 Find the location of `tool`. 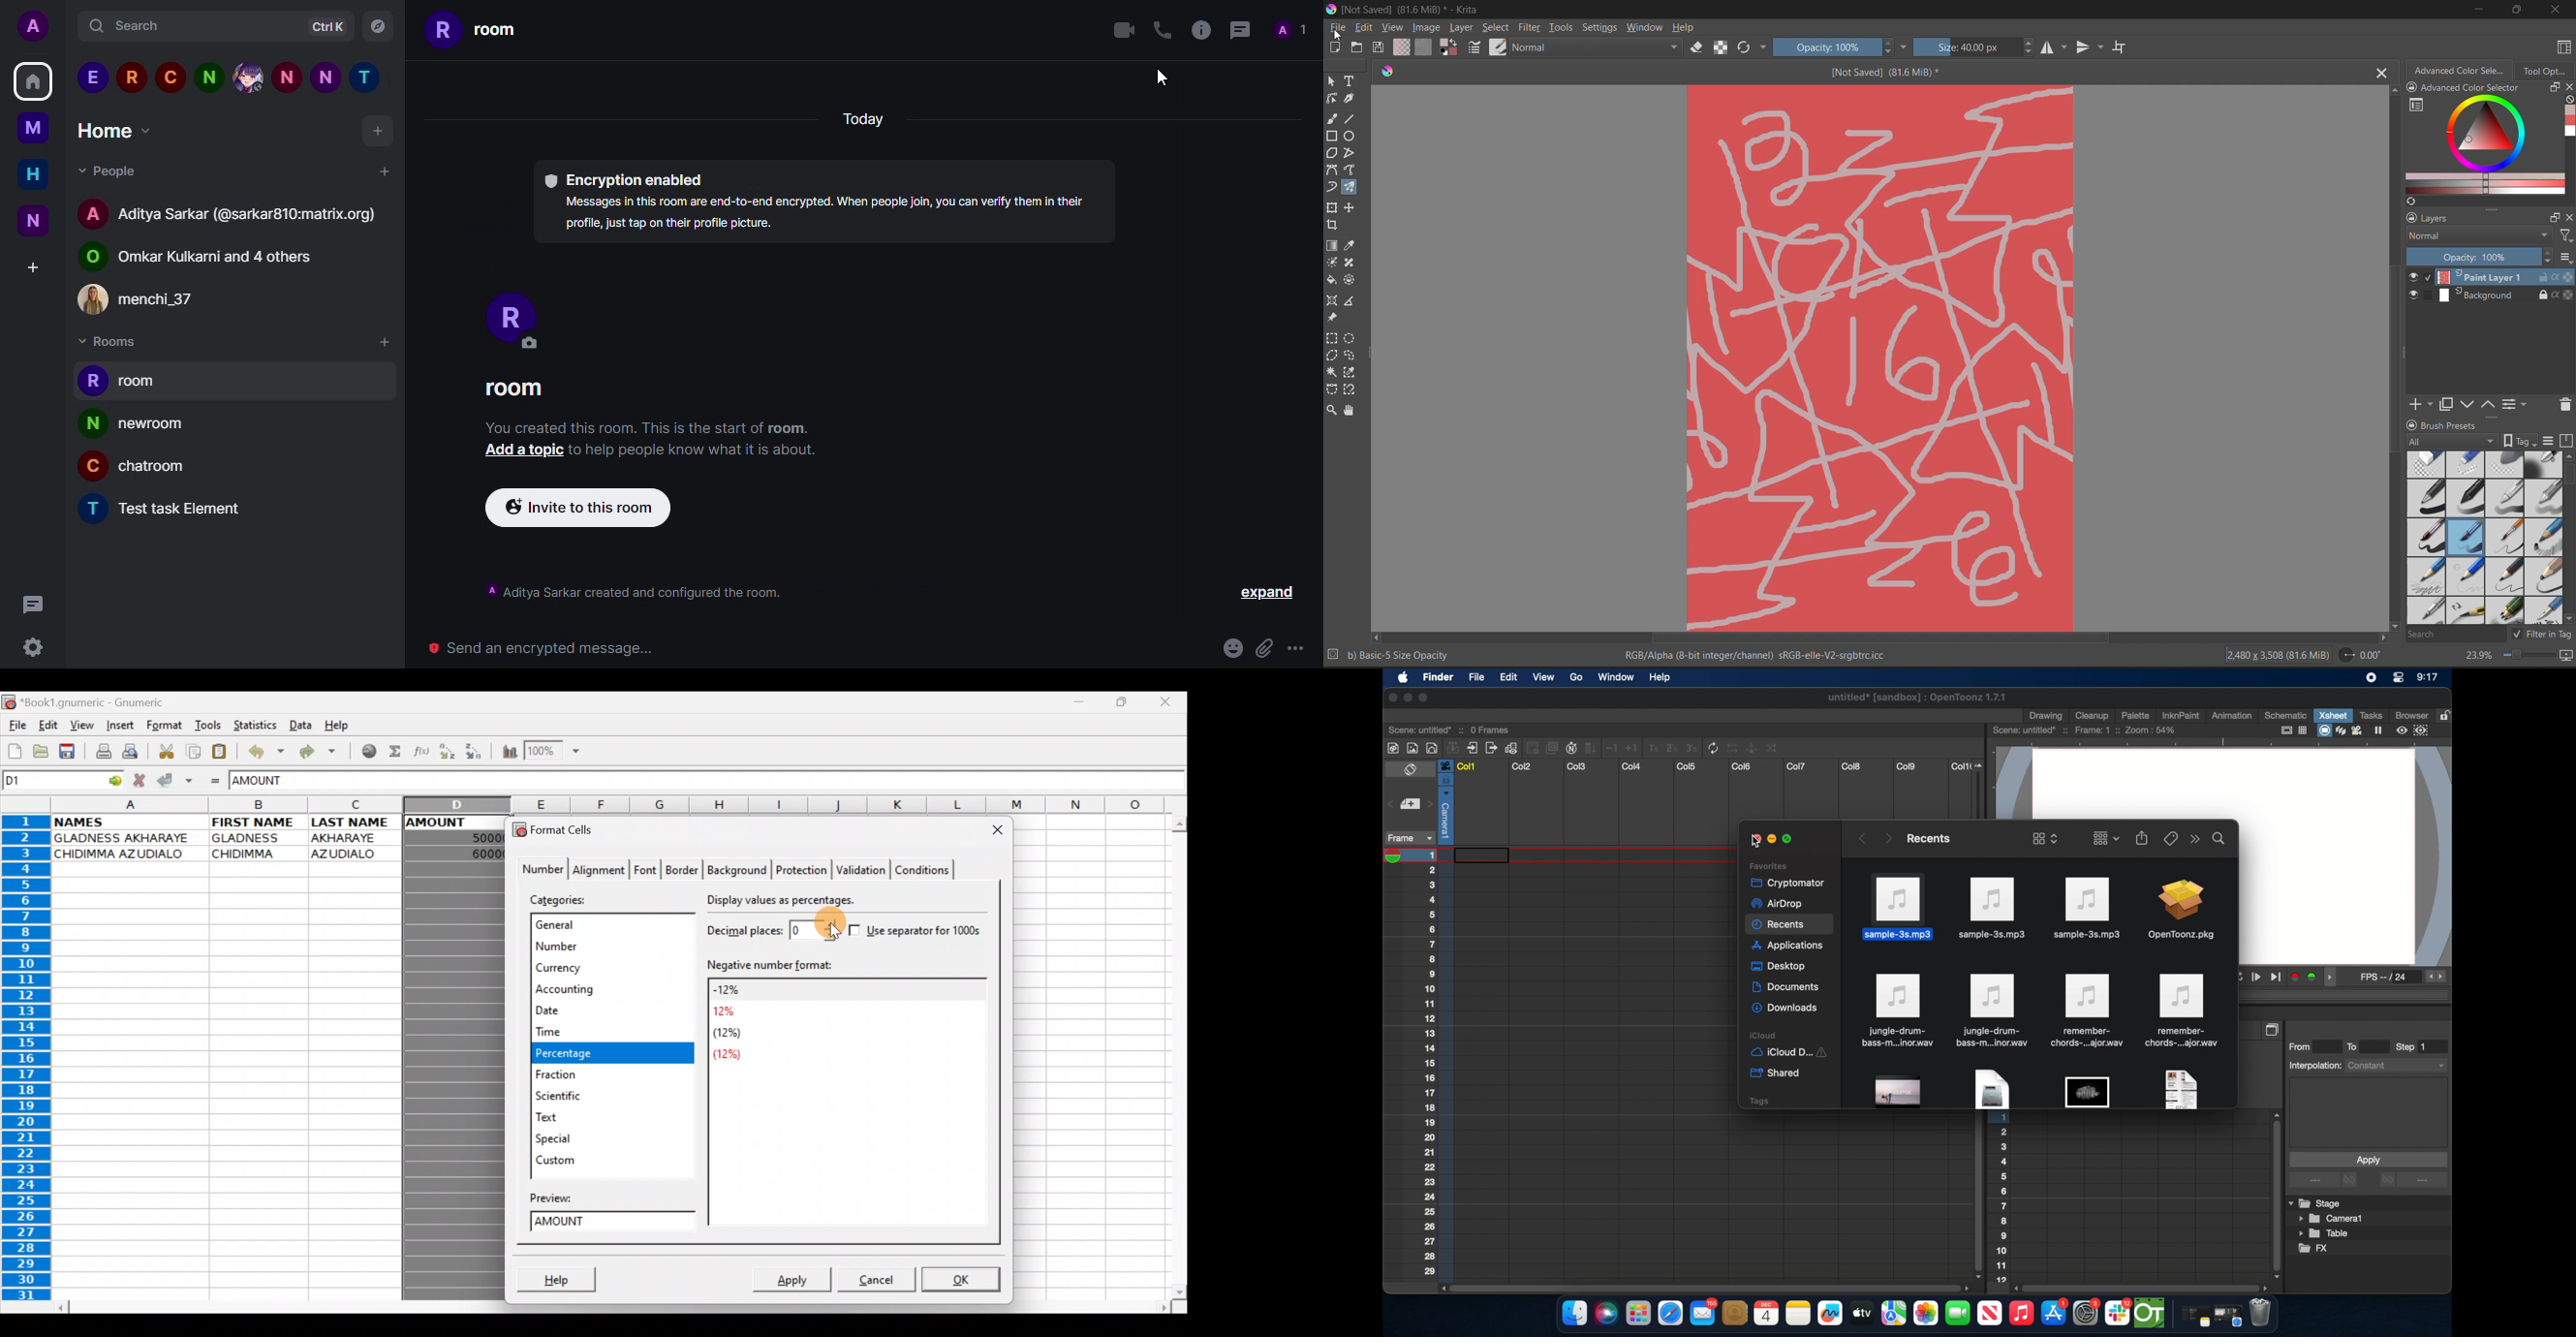

tool is located at coordinates (1331, 118).